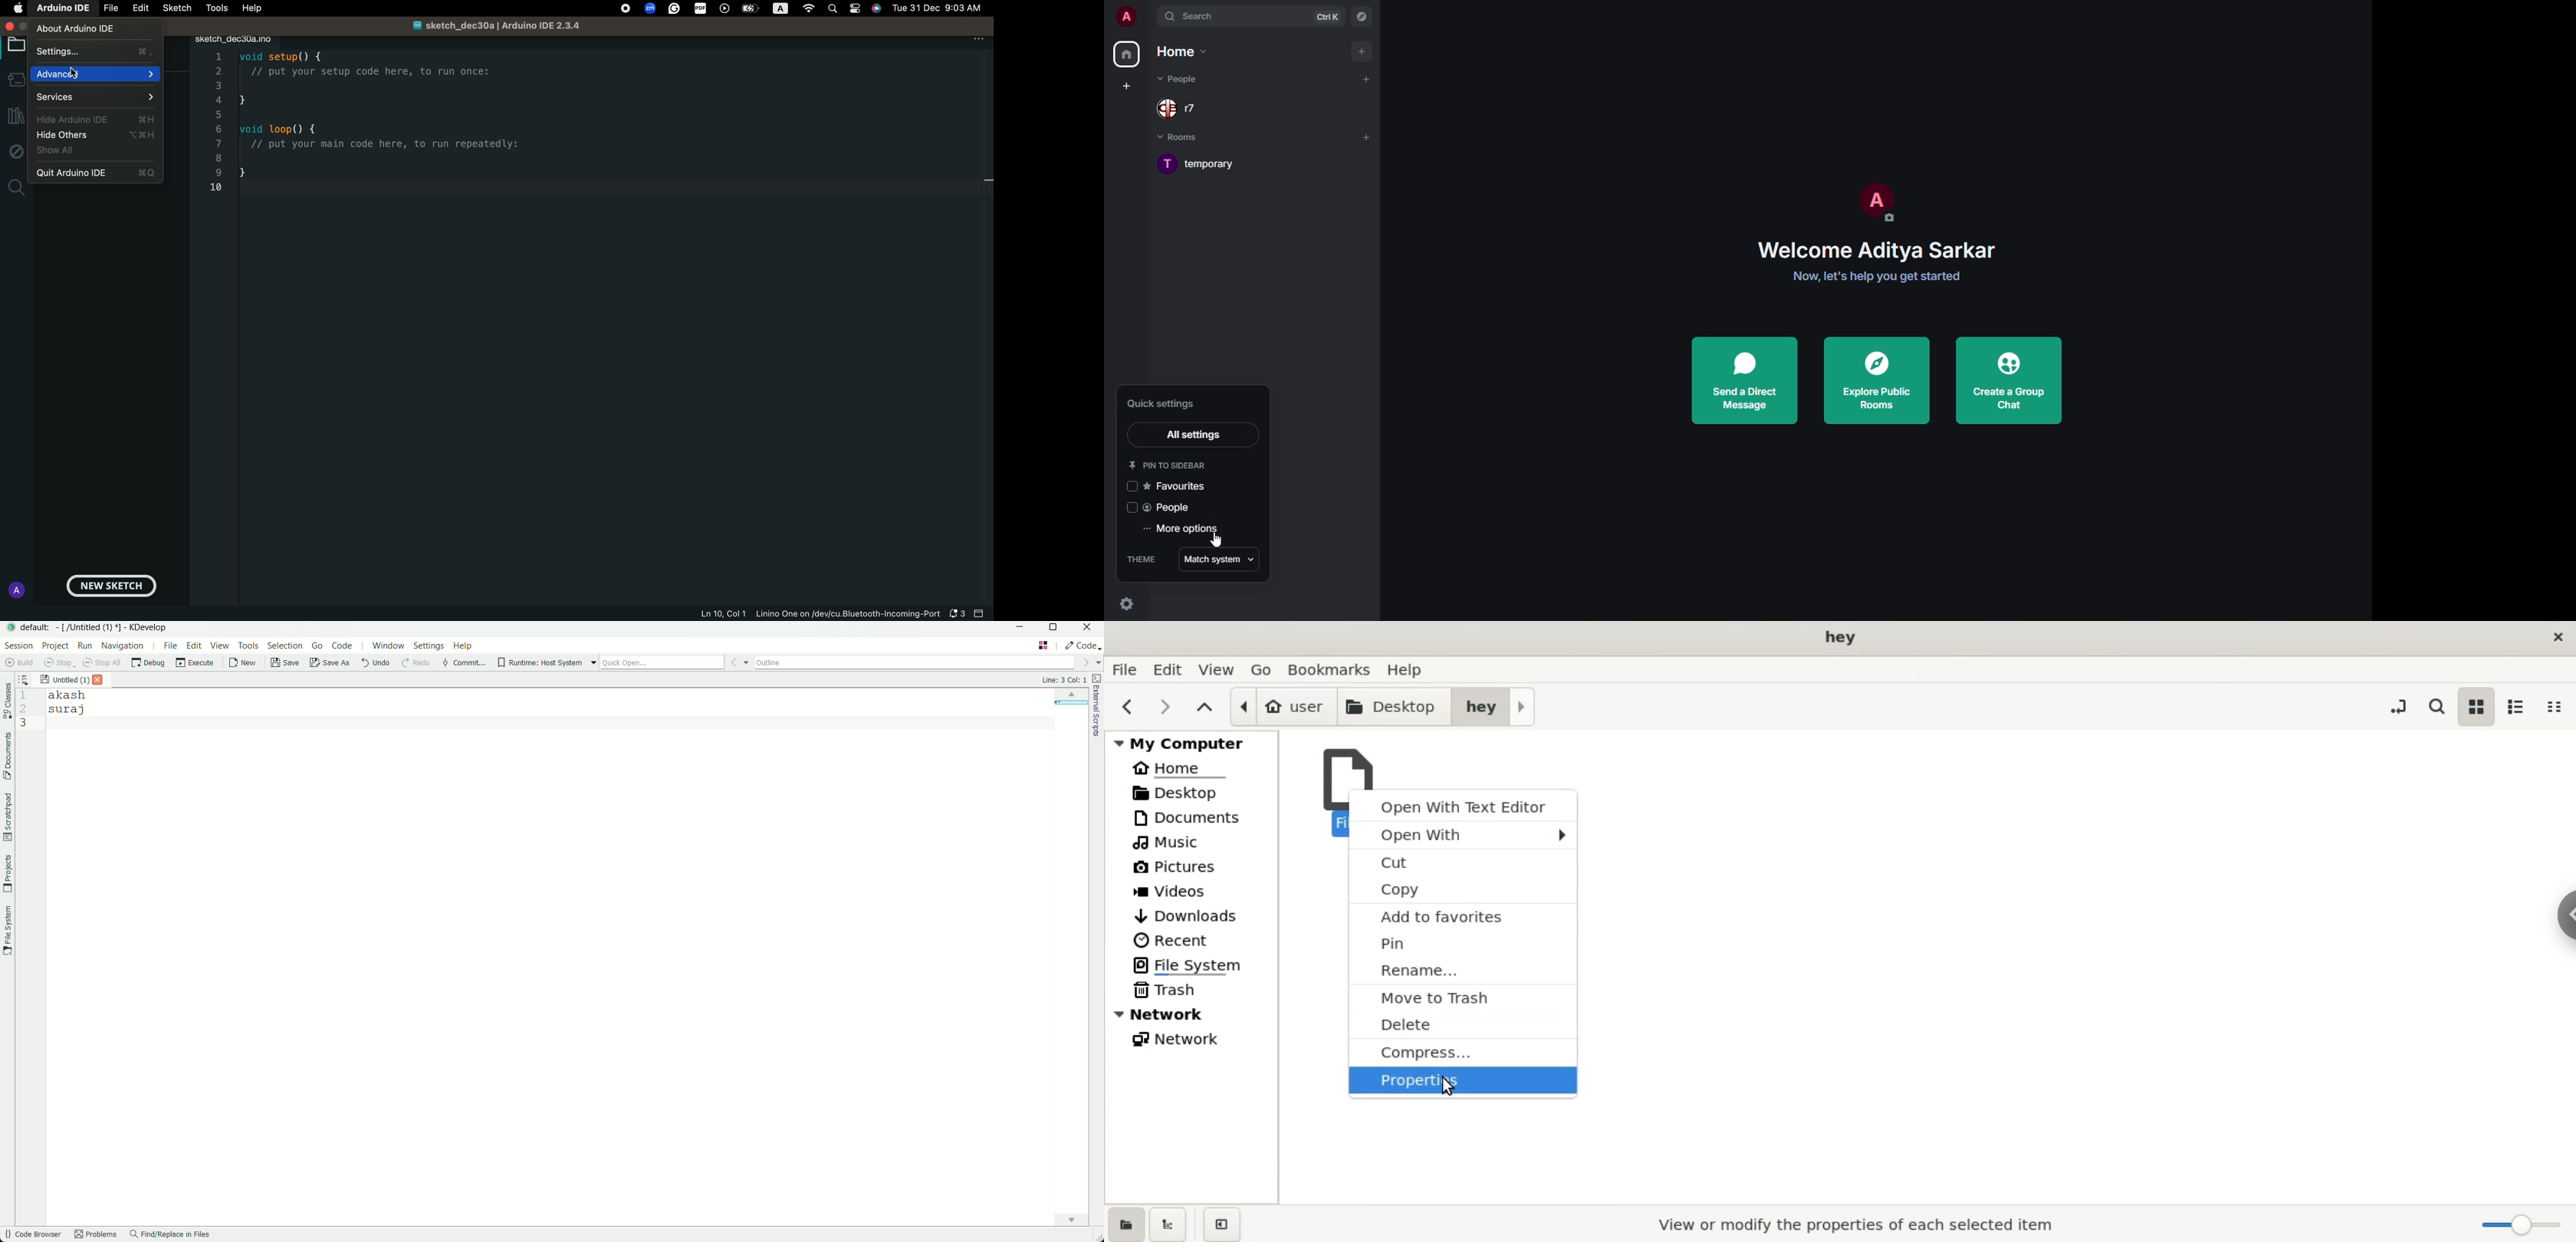 This screenshot has height=1260, width=2576. I want to click on home, so click(1181, 50).